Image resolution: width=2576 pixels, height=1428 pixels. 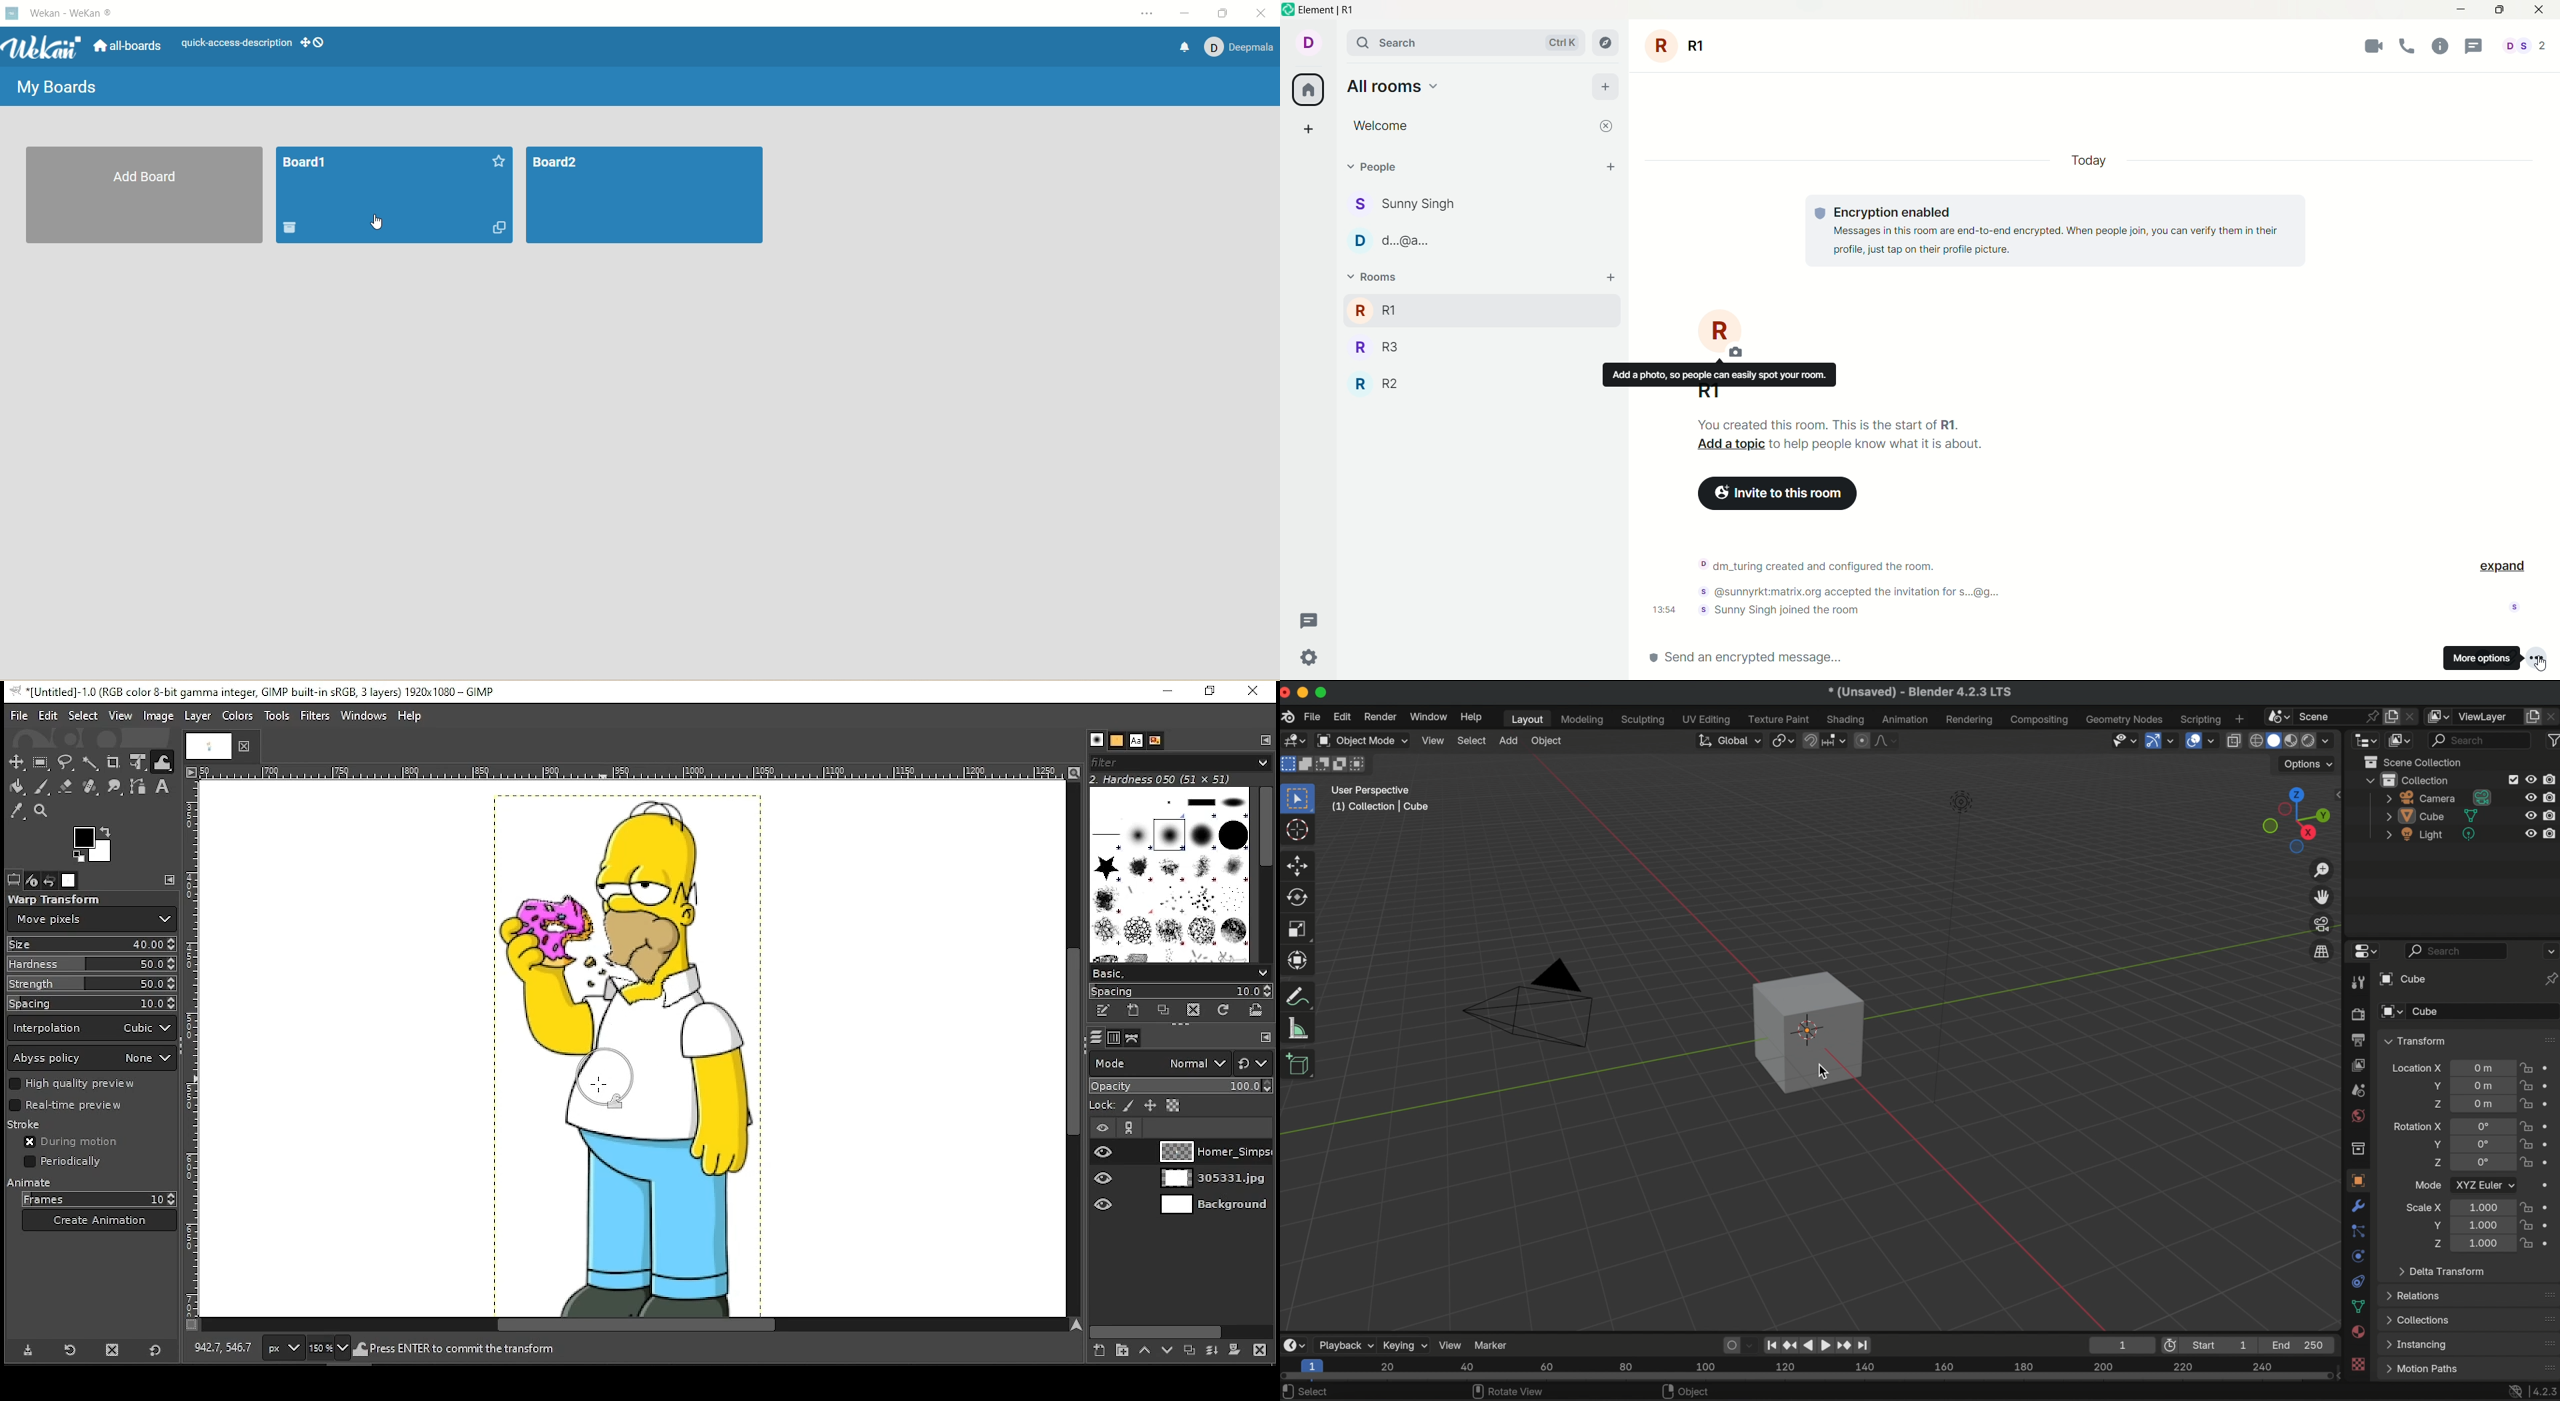 I want to click on windows, so click(x=363, y=715).